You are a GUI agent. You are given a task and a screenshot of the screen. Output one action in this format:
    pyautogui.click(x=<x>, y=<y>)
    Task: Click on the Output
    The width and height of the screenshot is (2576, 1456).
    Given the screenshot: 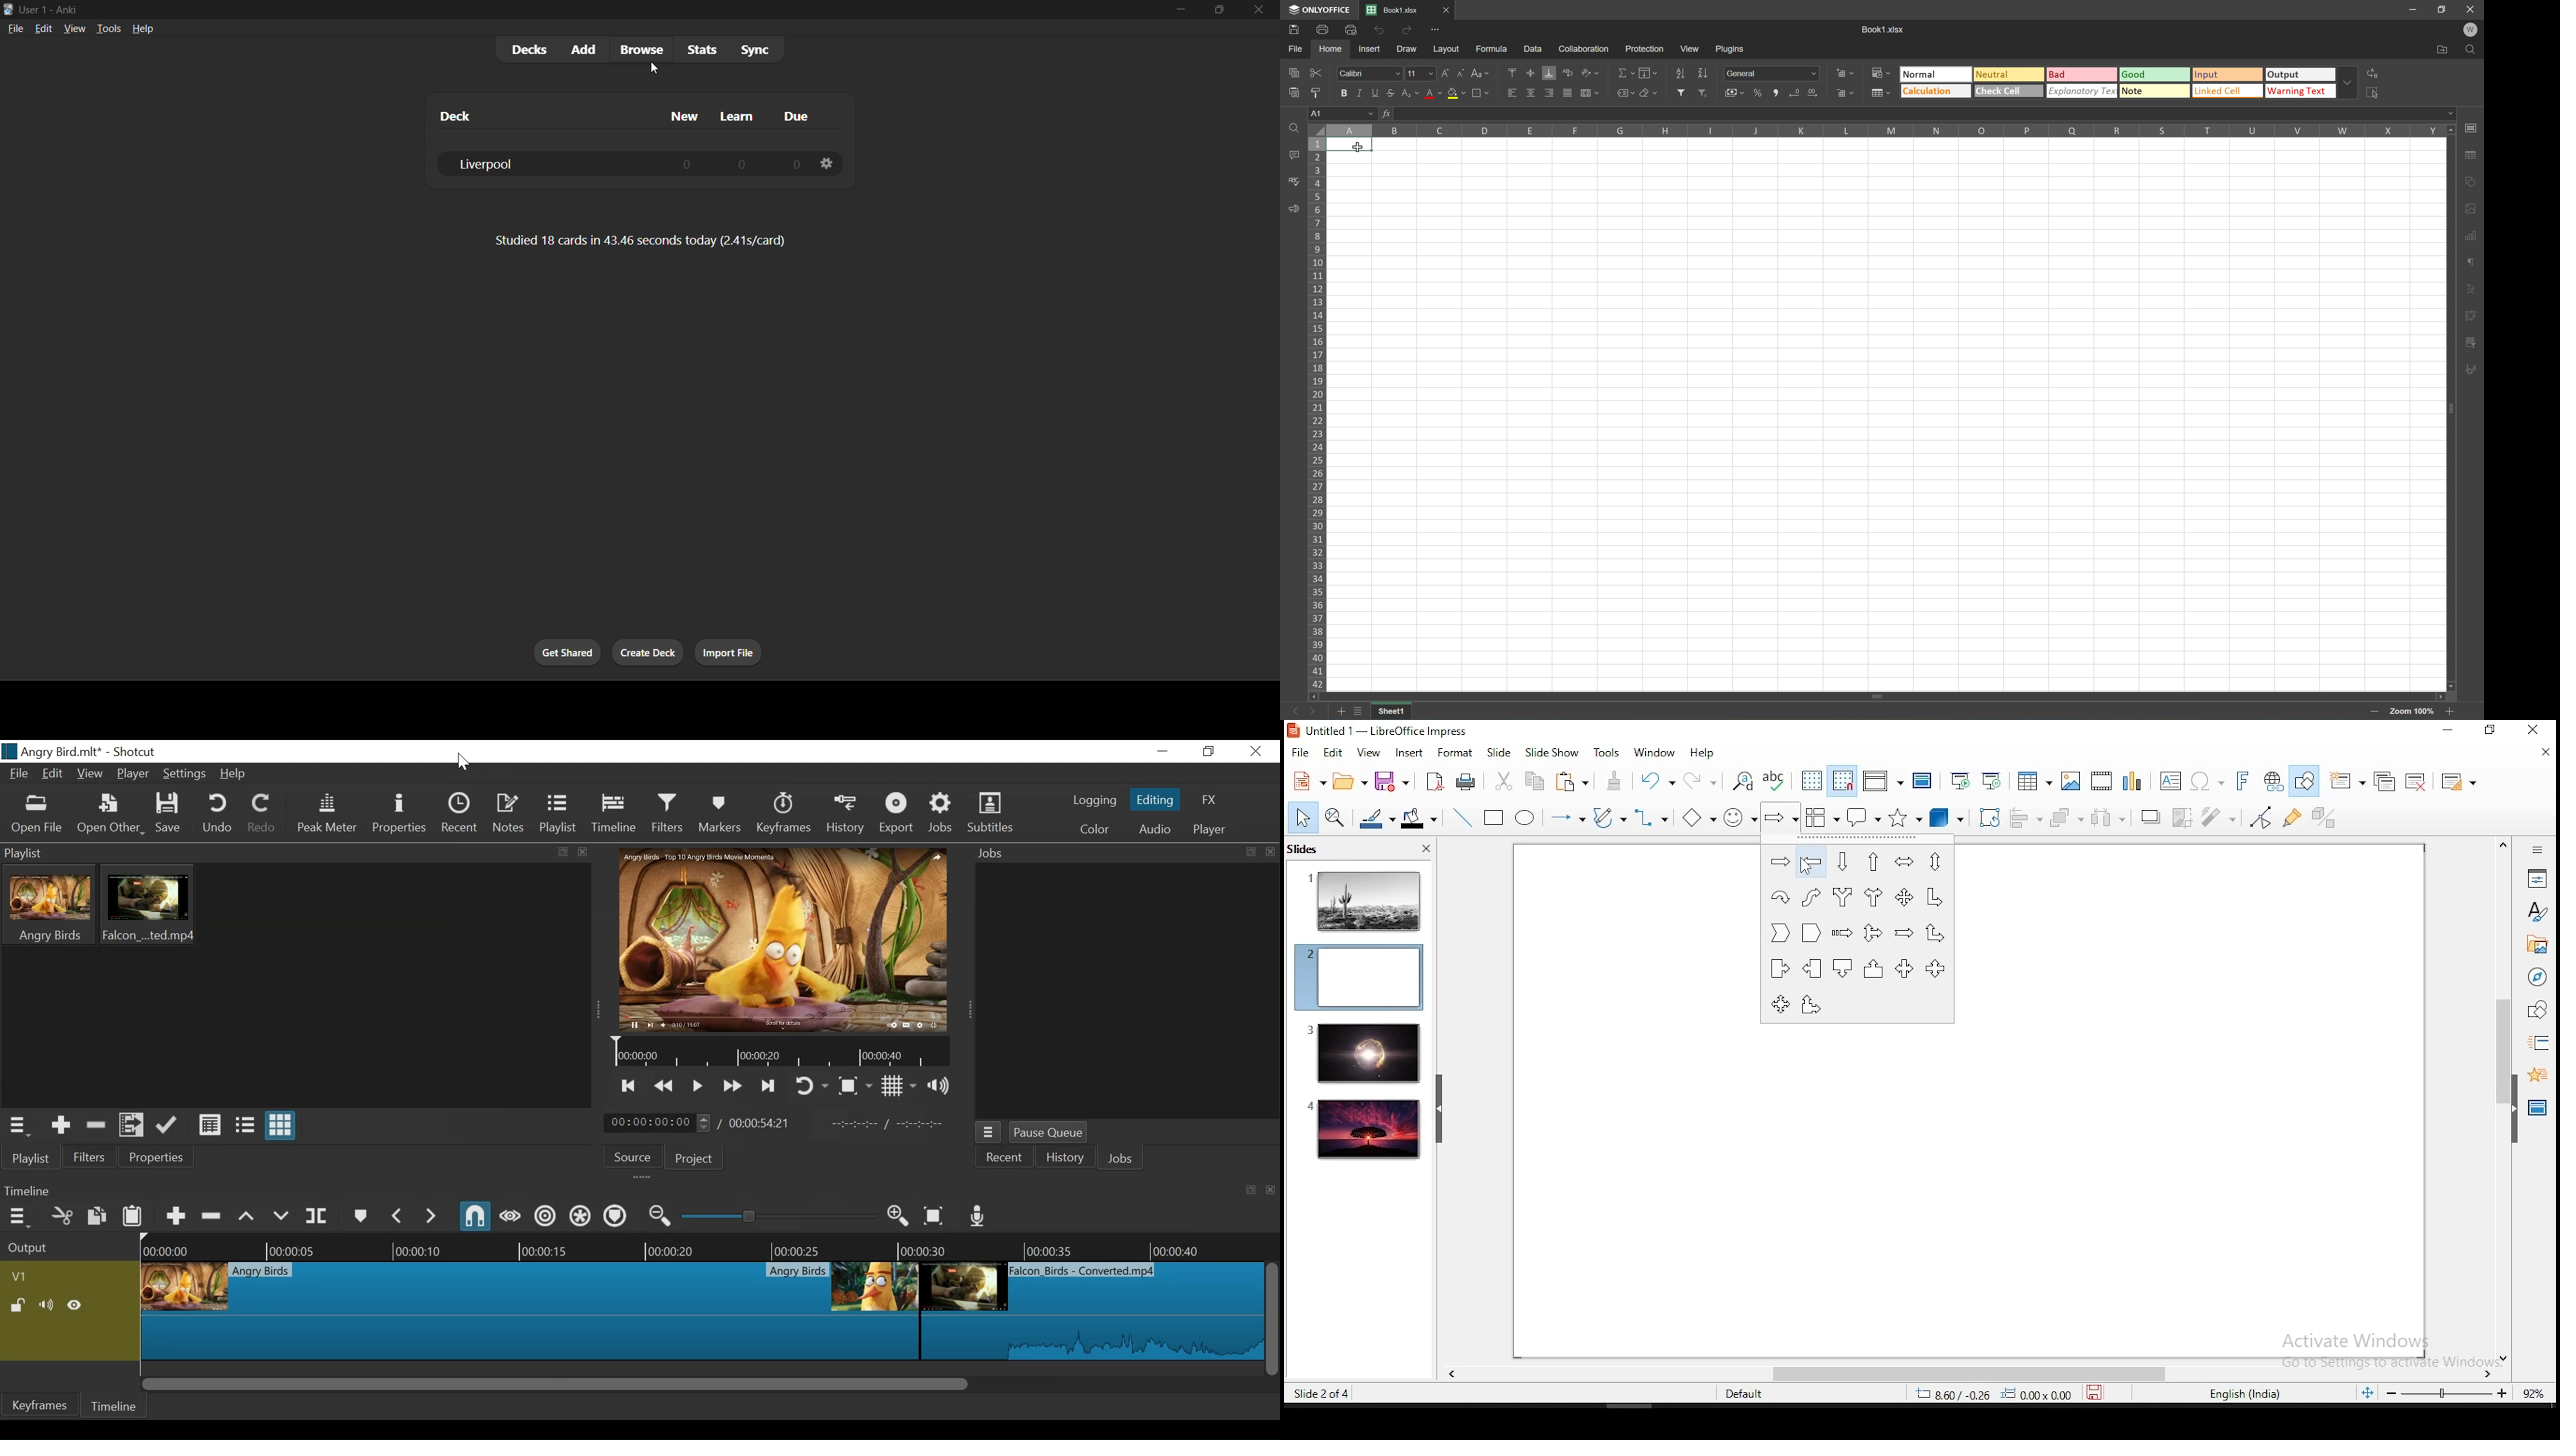 What is the action you would take?
    pyautogui.click(x=2304, y=75)
    